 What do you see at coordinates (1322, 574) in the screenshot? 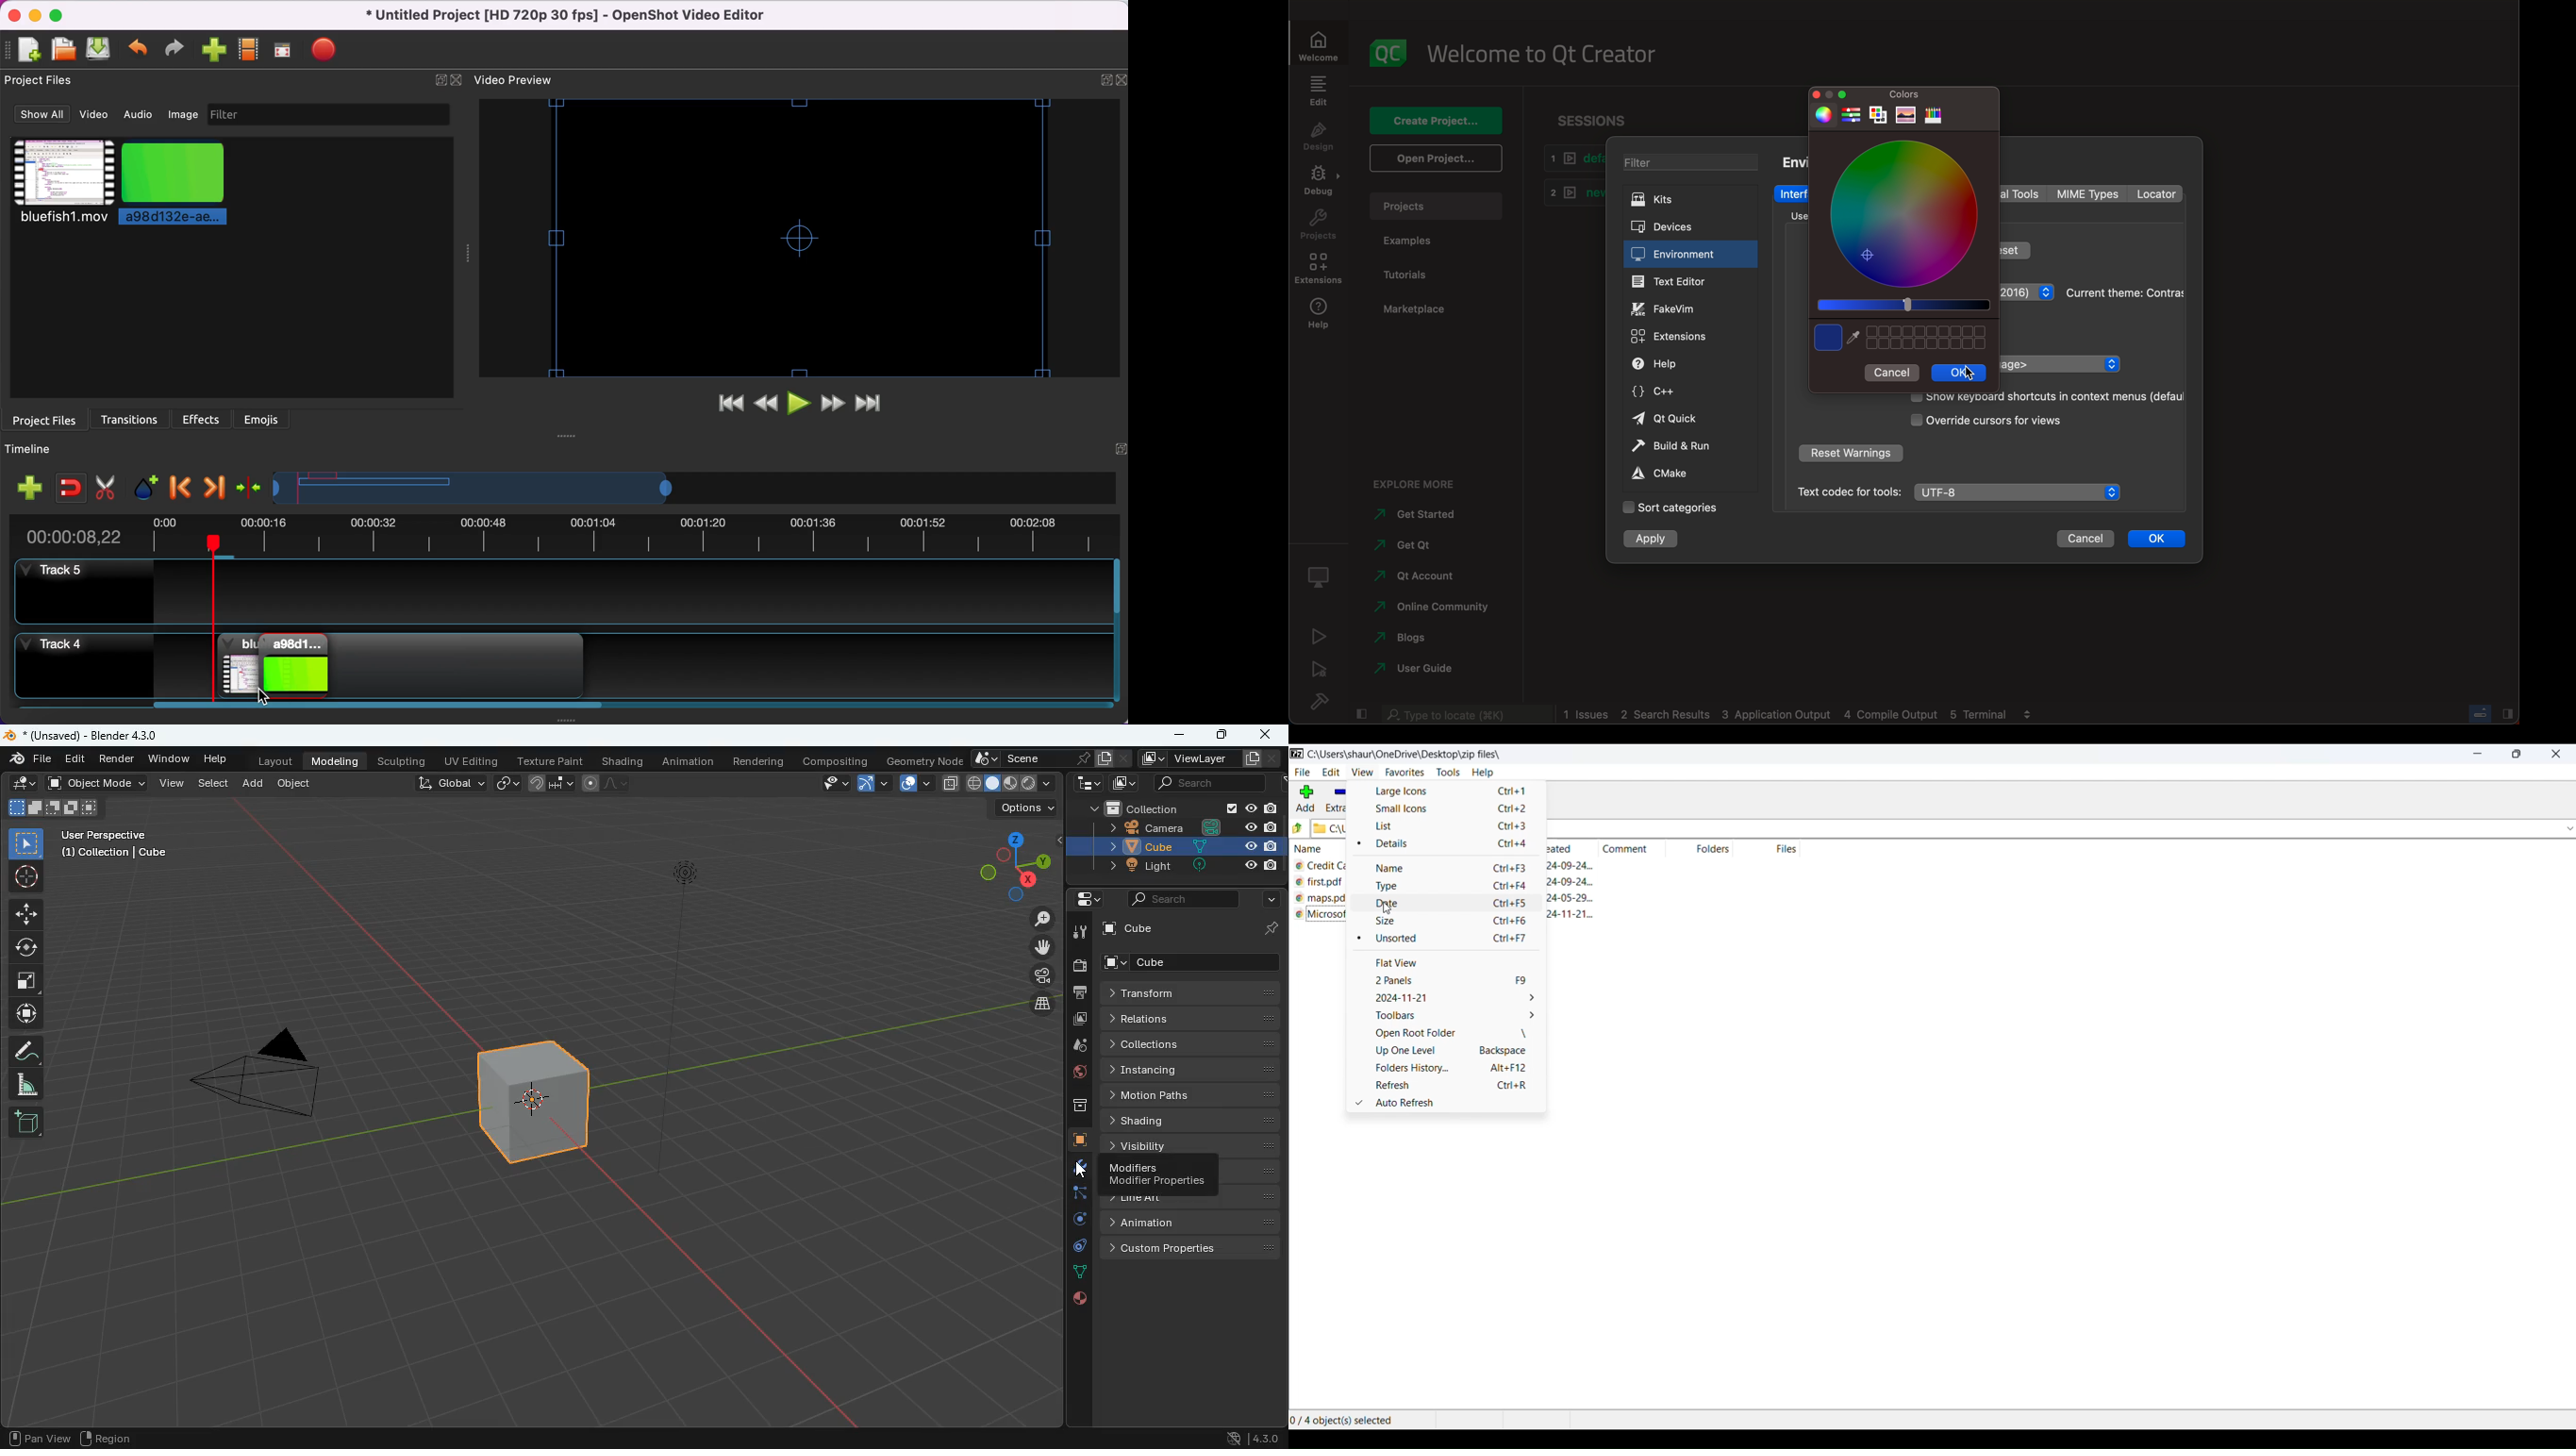
I see `debug` at bounding box center [1322, 574].